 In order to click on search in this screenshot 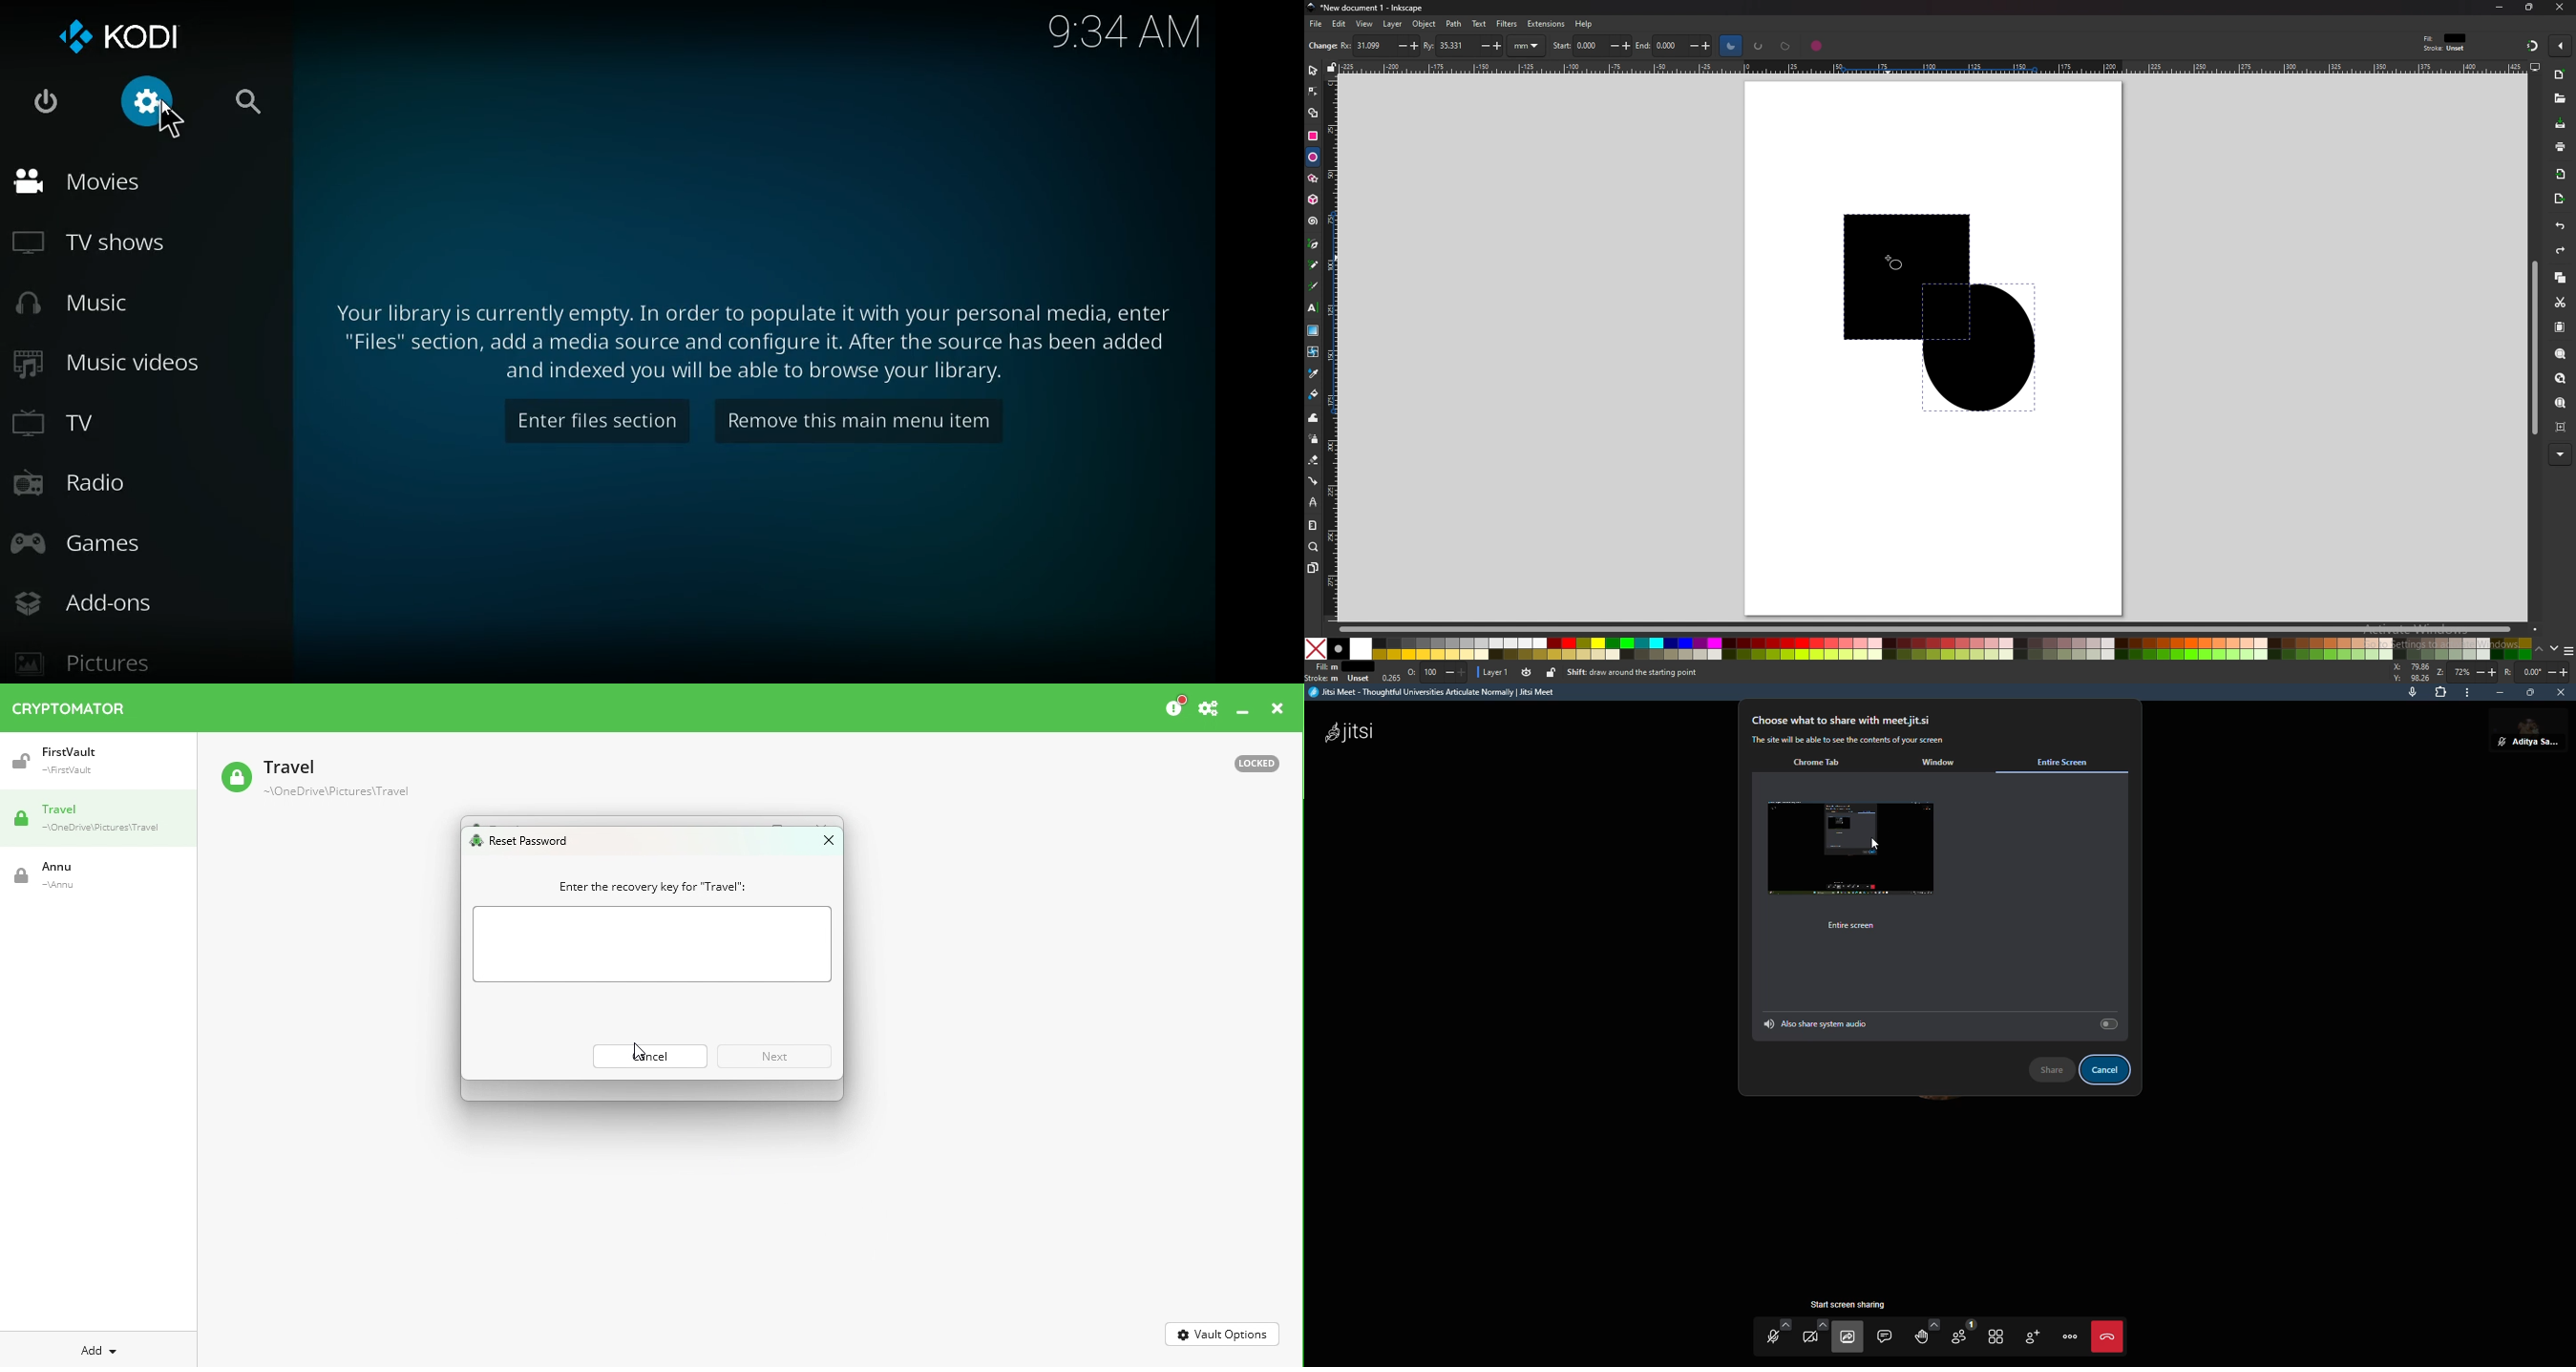, I will do `click(252, 103)`.